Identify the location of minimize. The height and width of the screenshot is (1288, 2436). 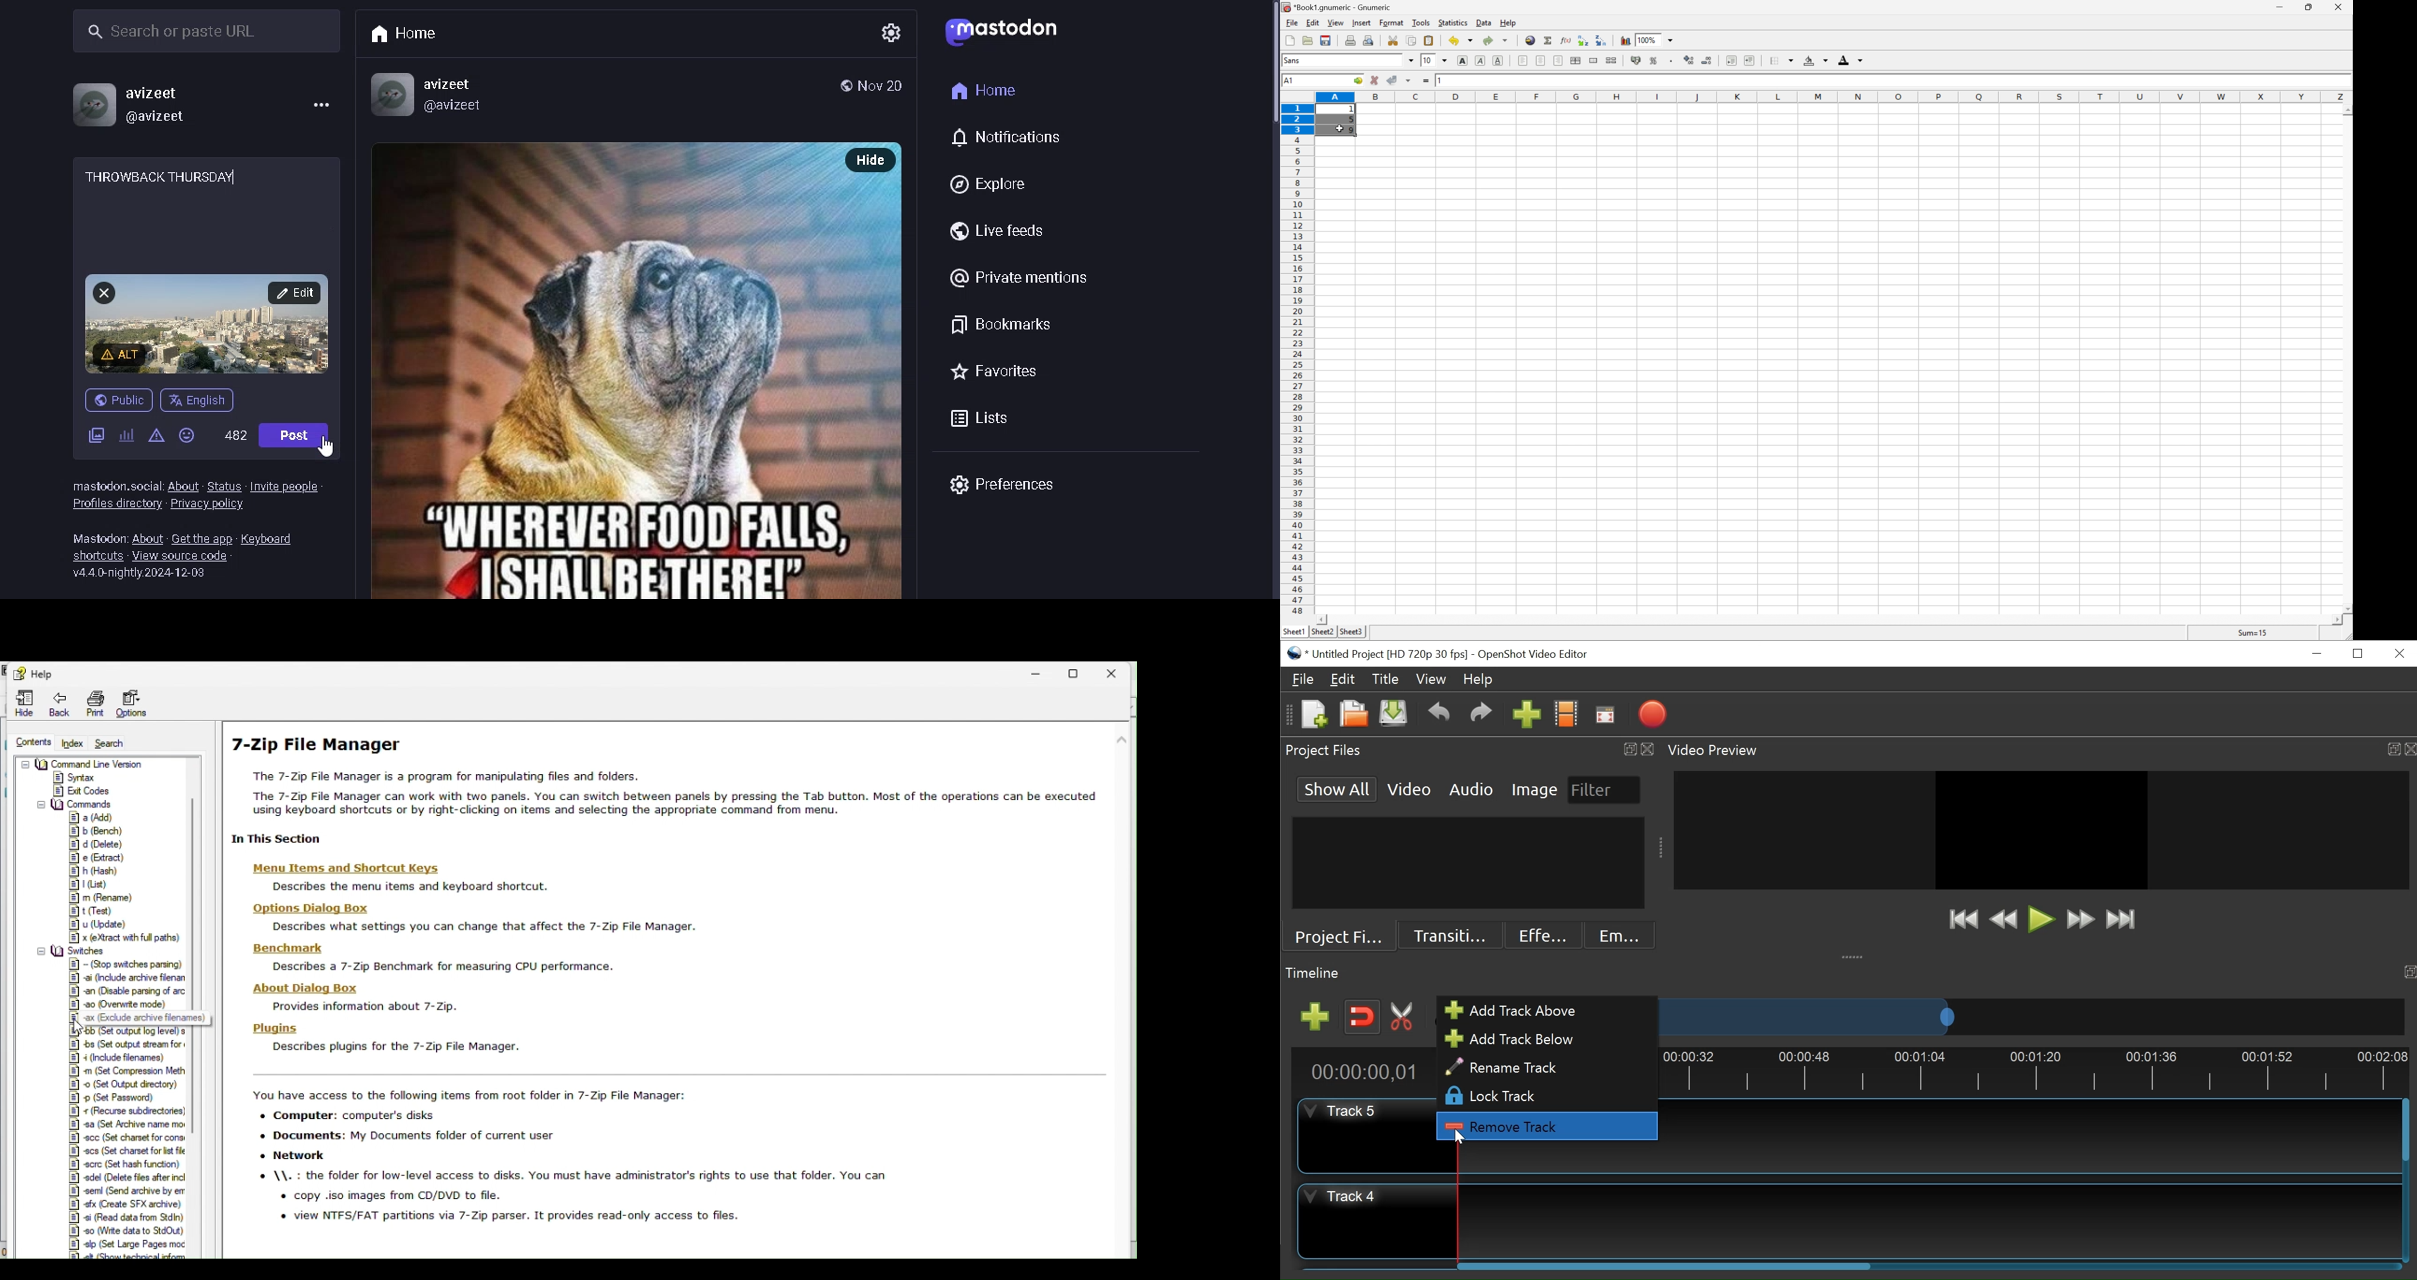
(2282, 5).